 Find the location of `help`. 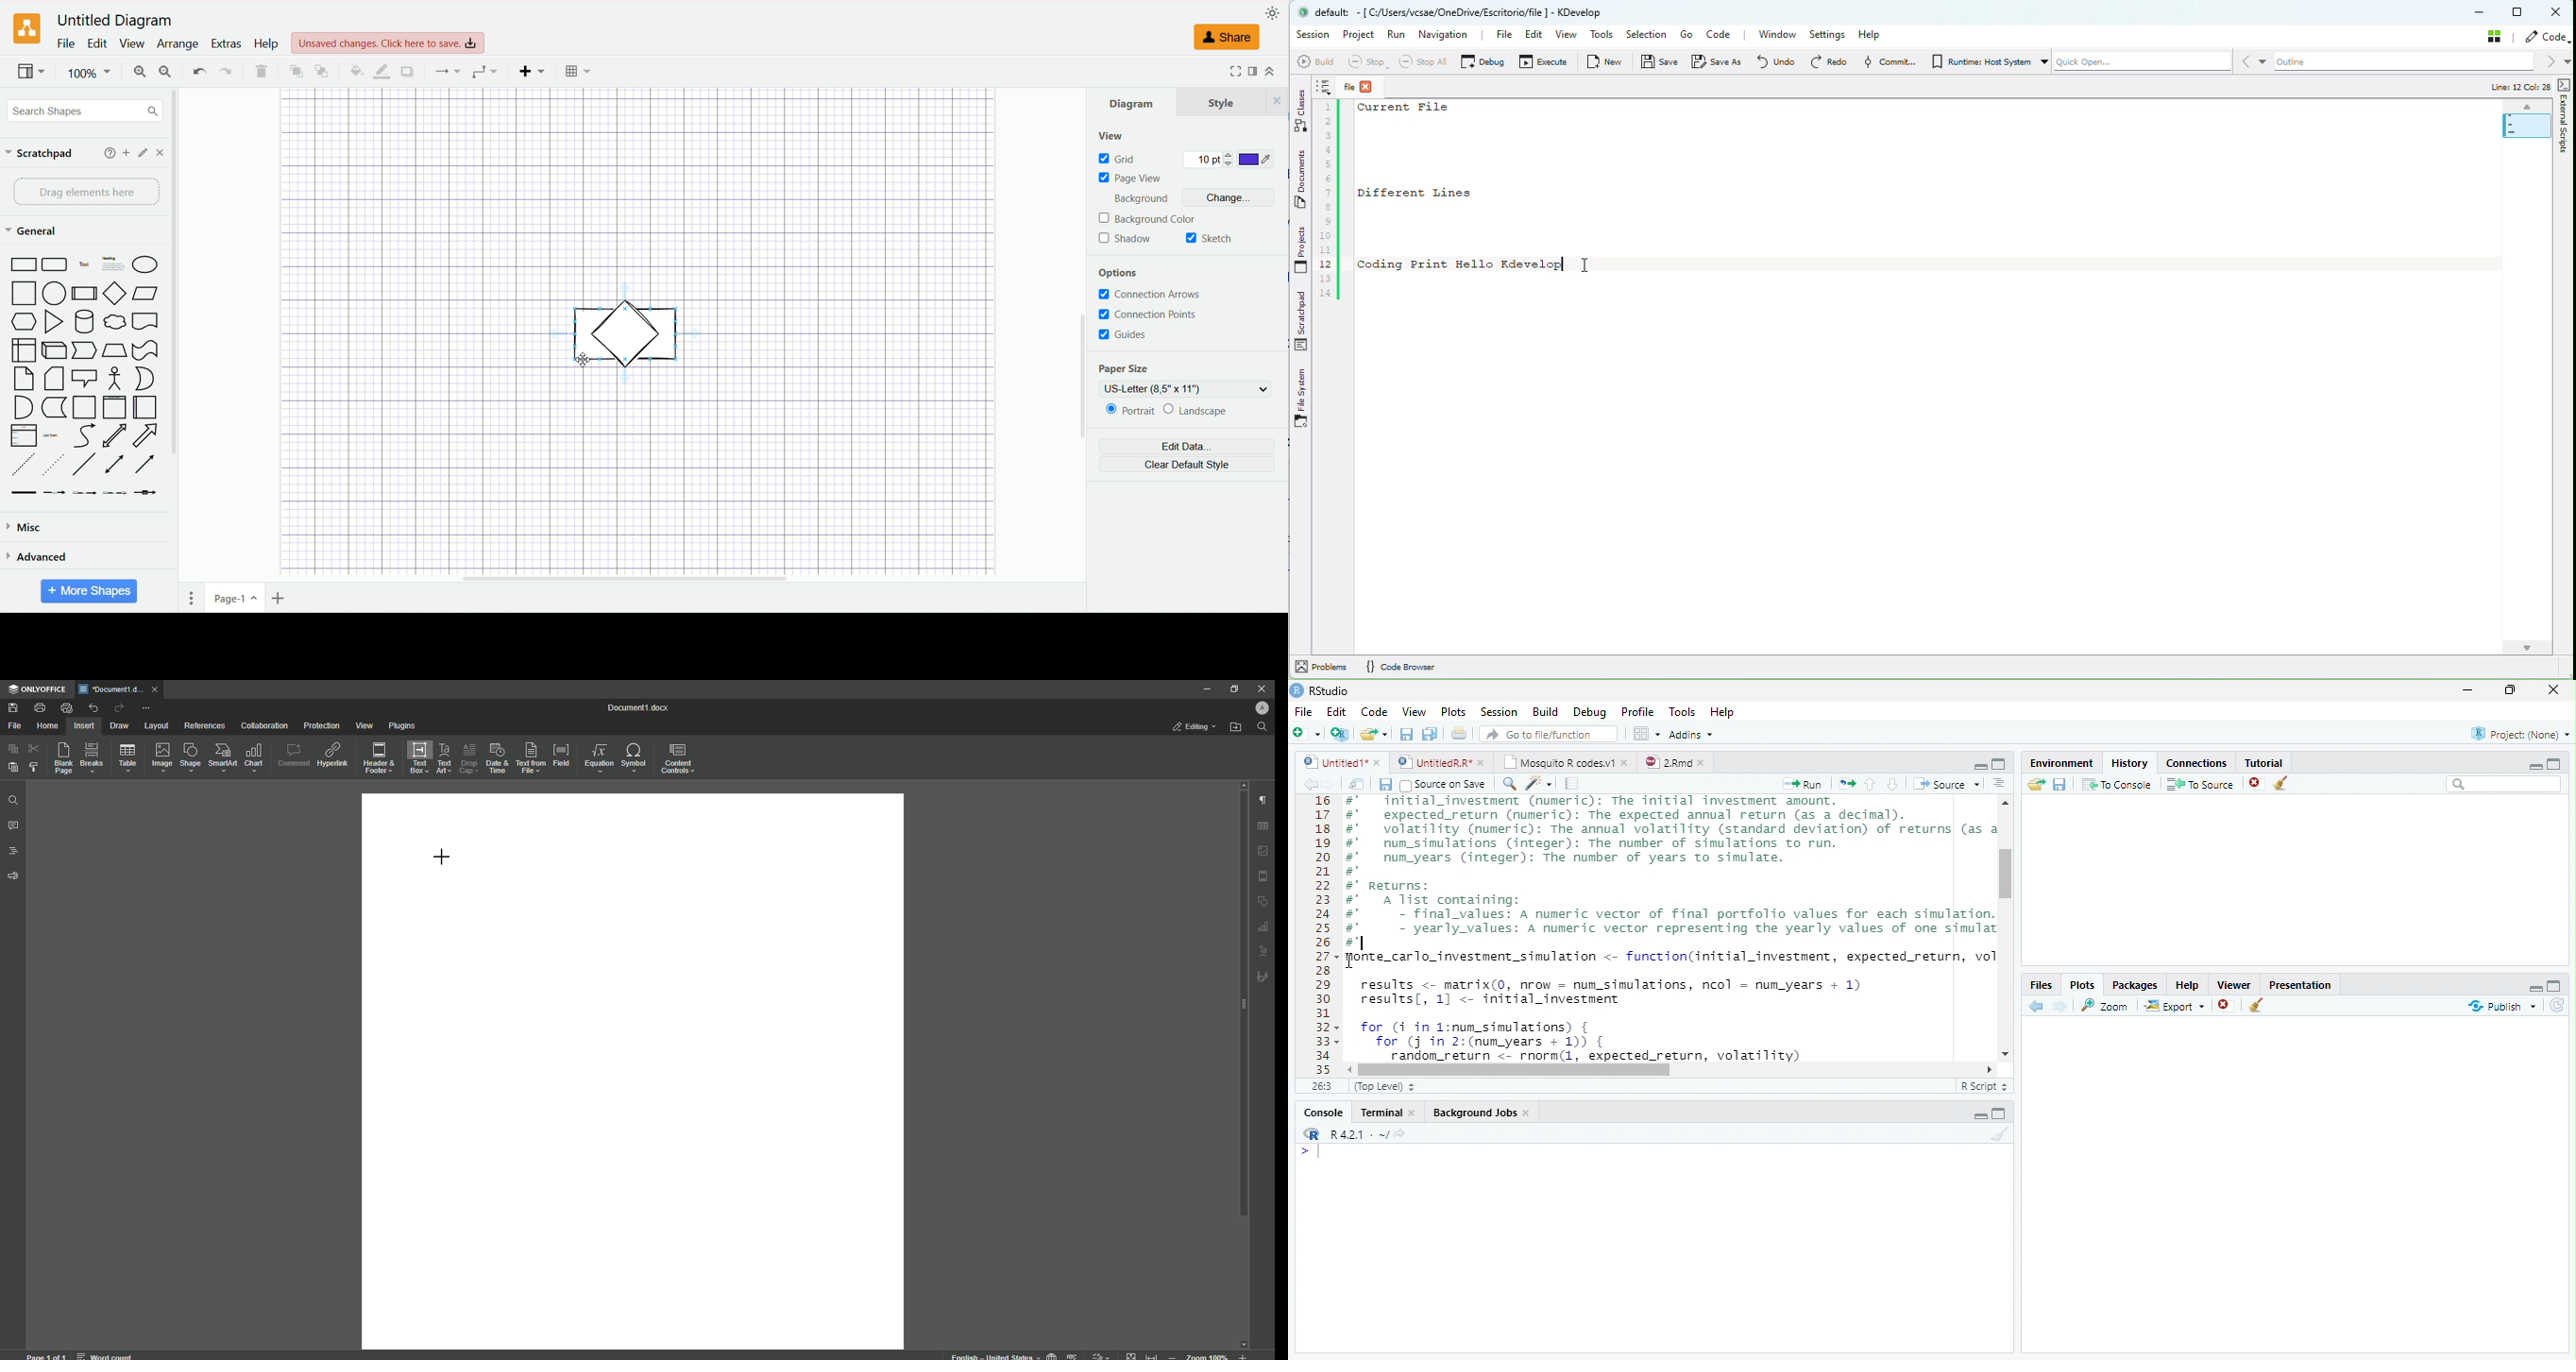

help is located at coordinates (105, 153).